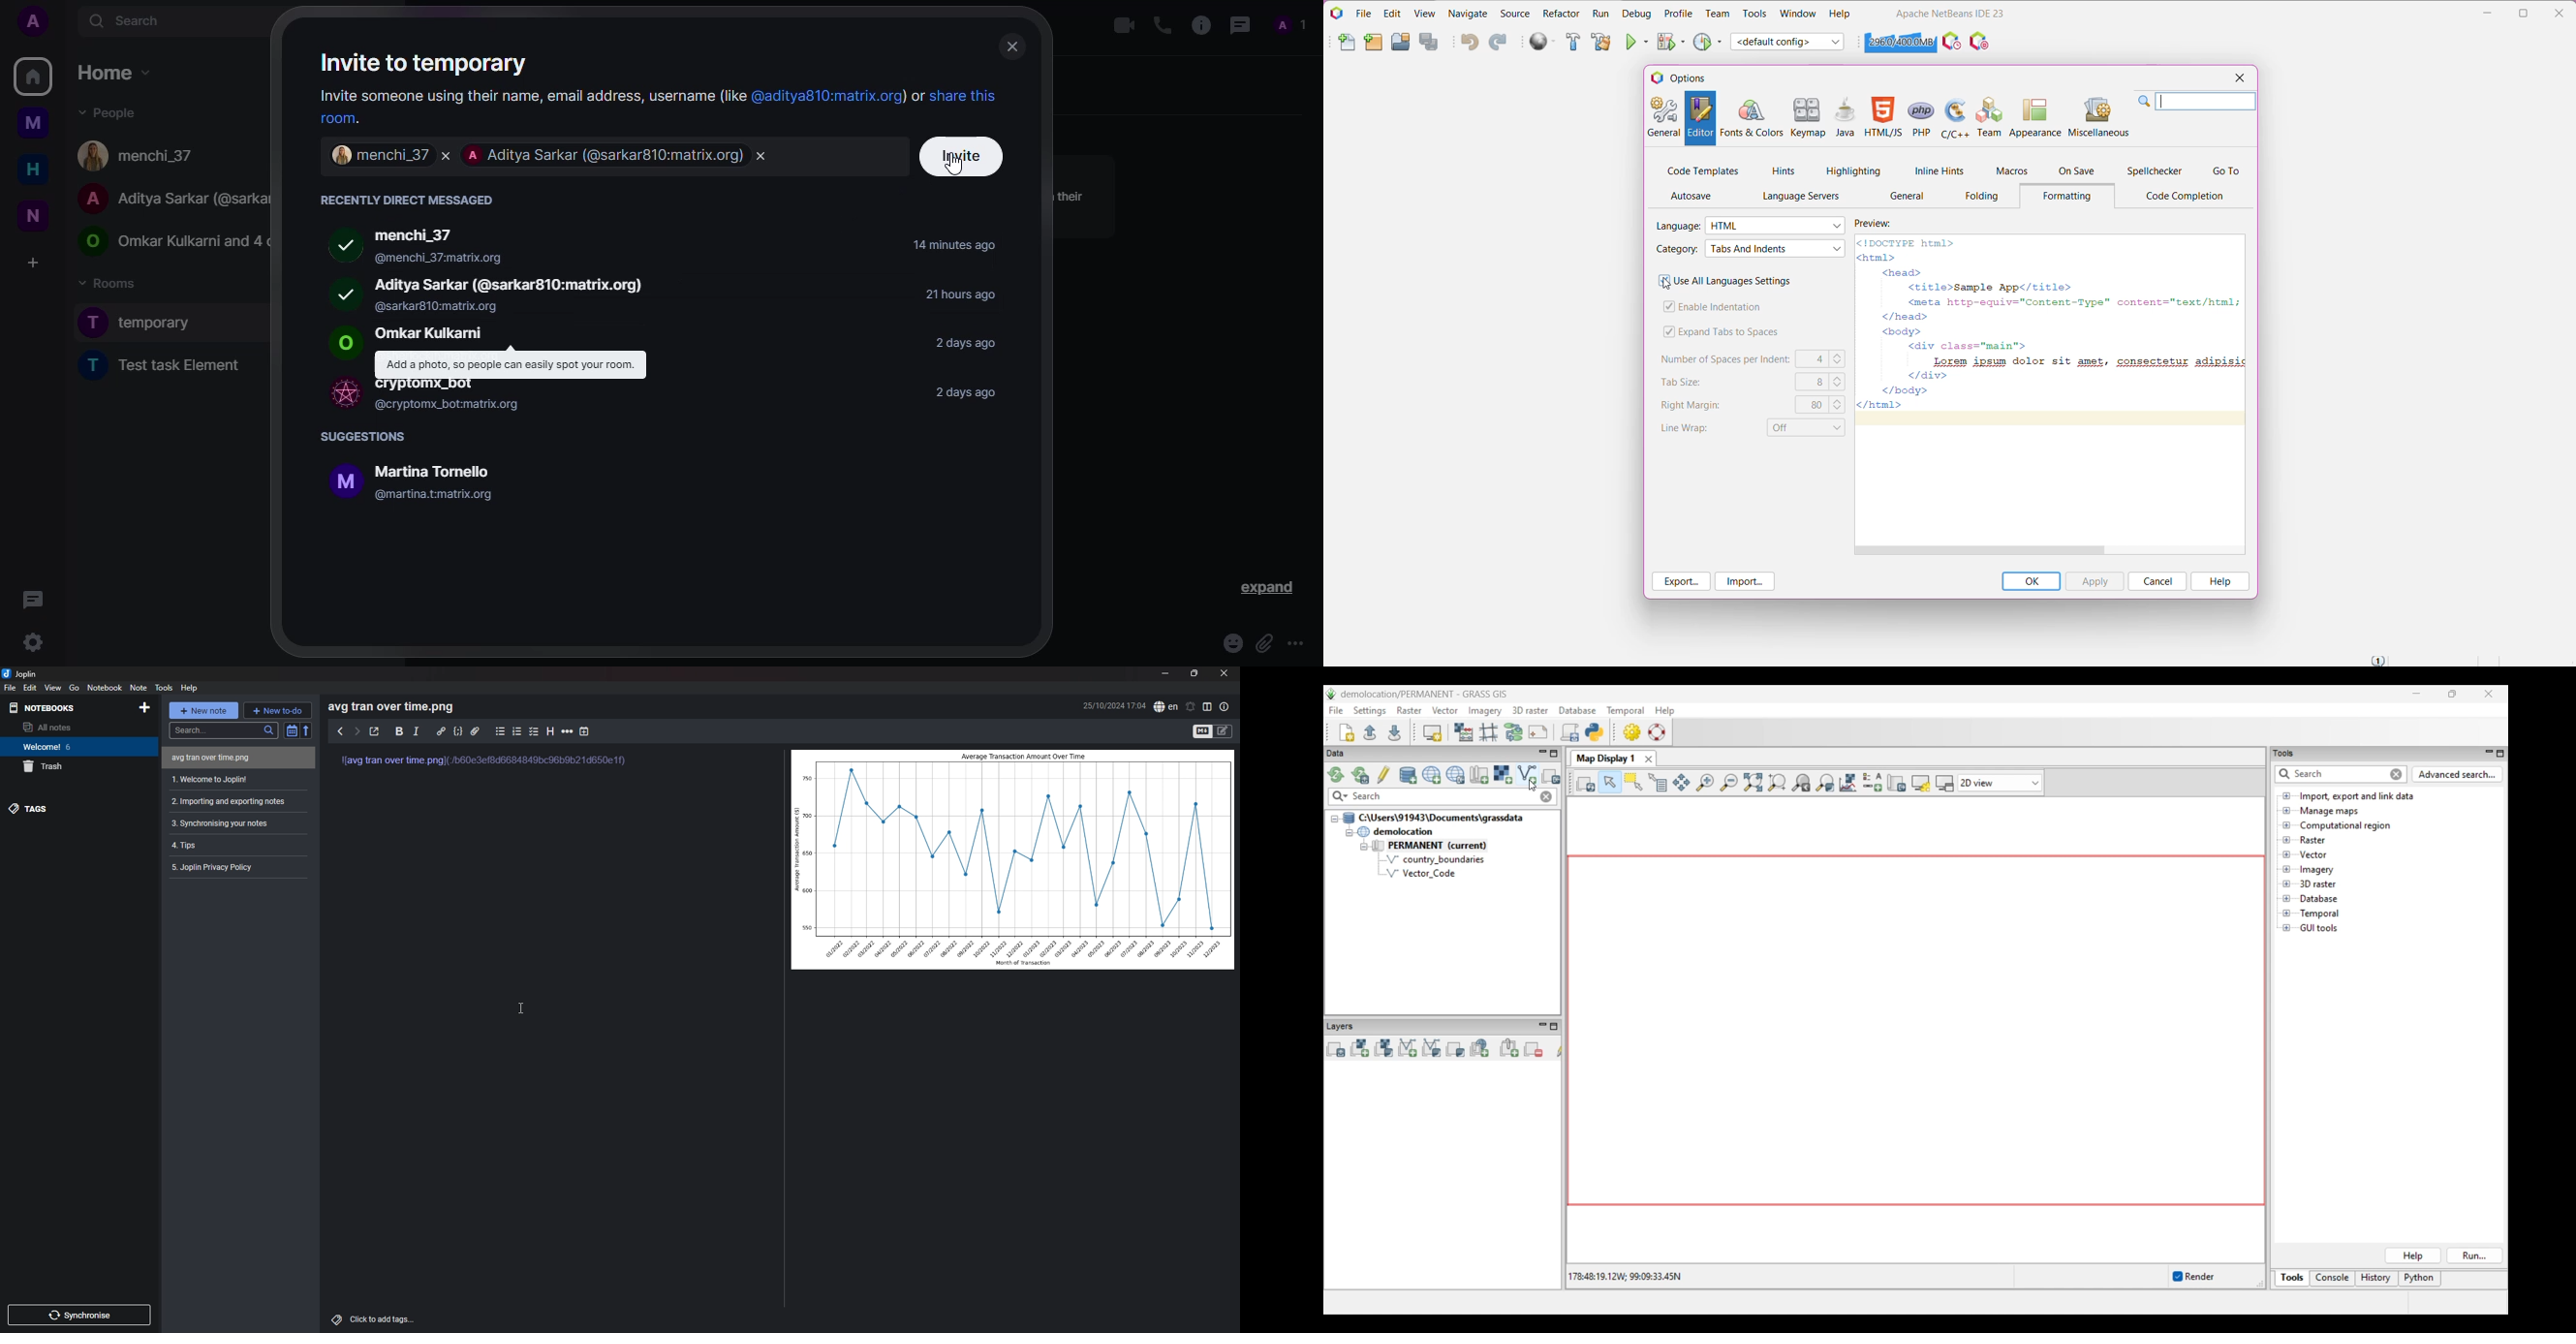 The width and height of the screenshot is (2576, 1344). Describe the element at coordinates (1165, 674) in the screenshot. I see `minimize` at that location.